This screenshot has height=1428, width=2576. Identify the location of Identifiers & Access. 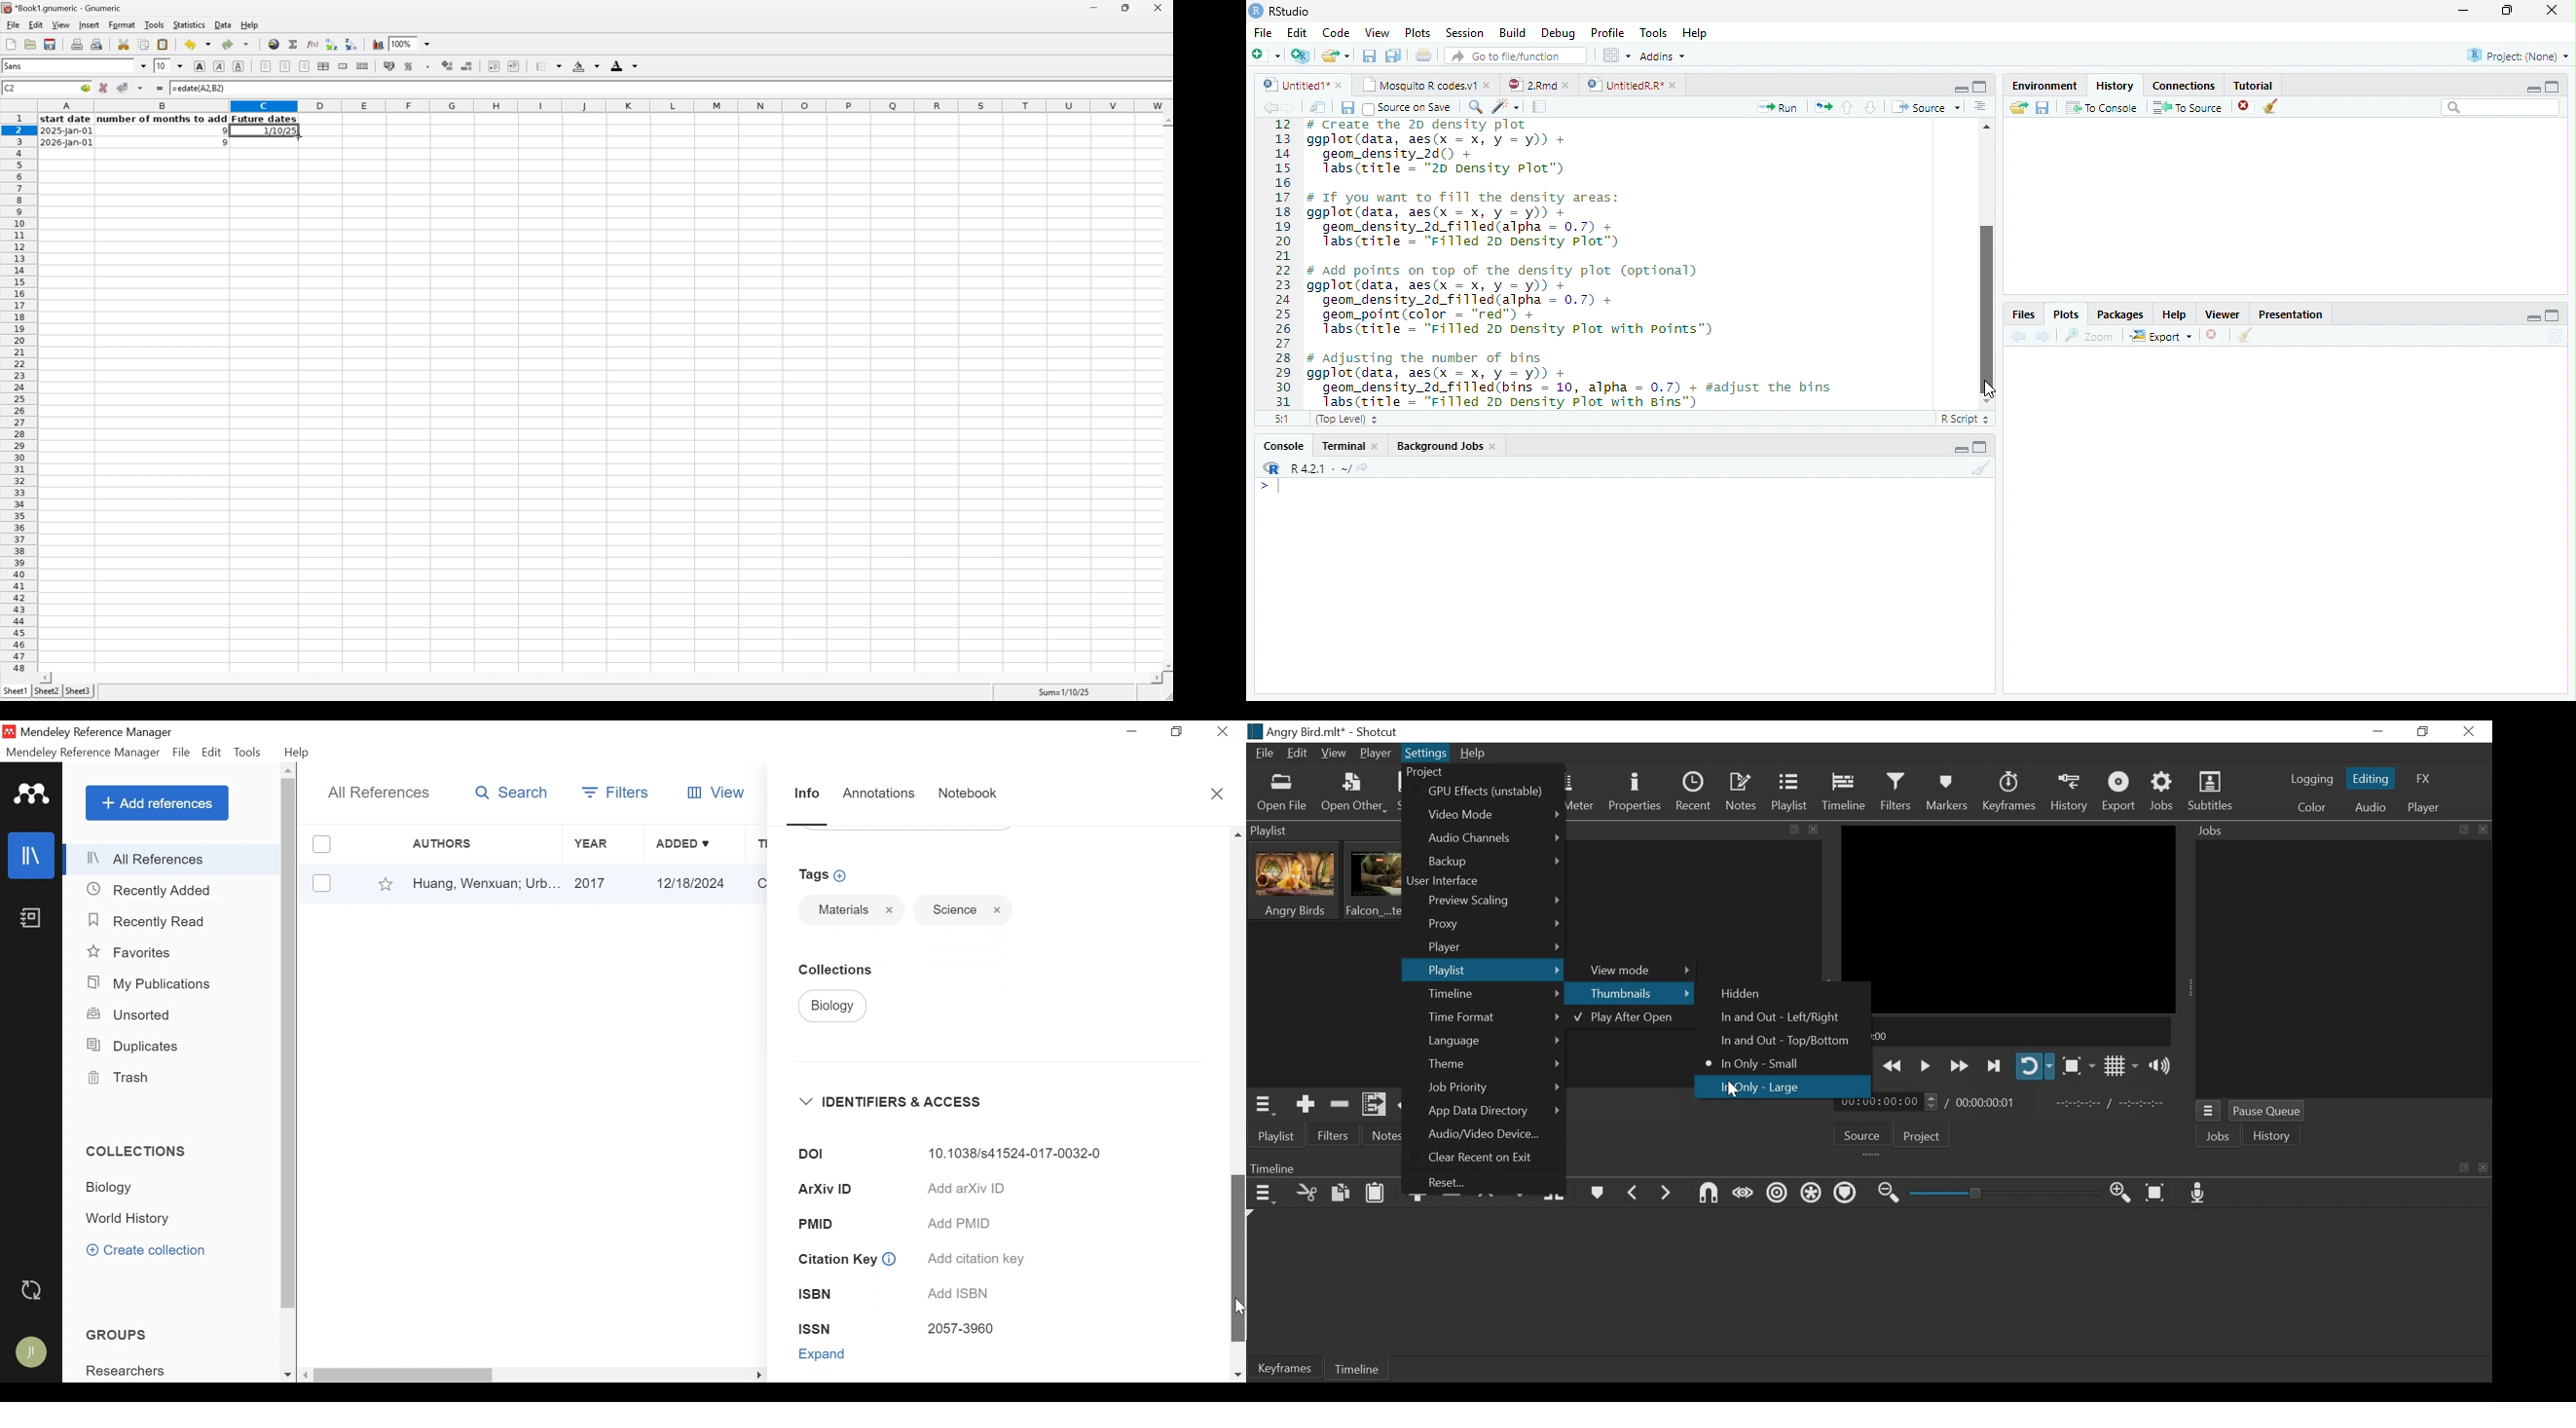
(900, 1101).